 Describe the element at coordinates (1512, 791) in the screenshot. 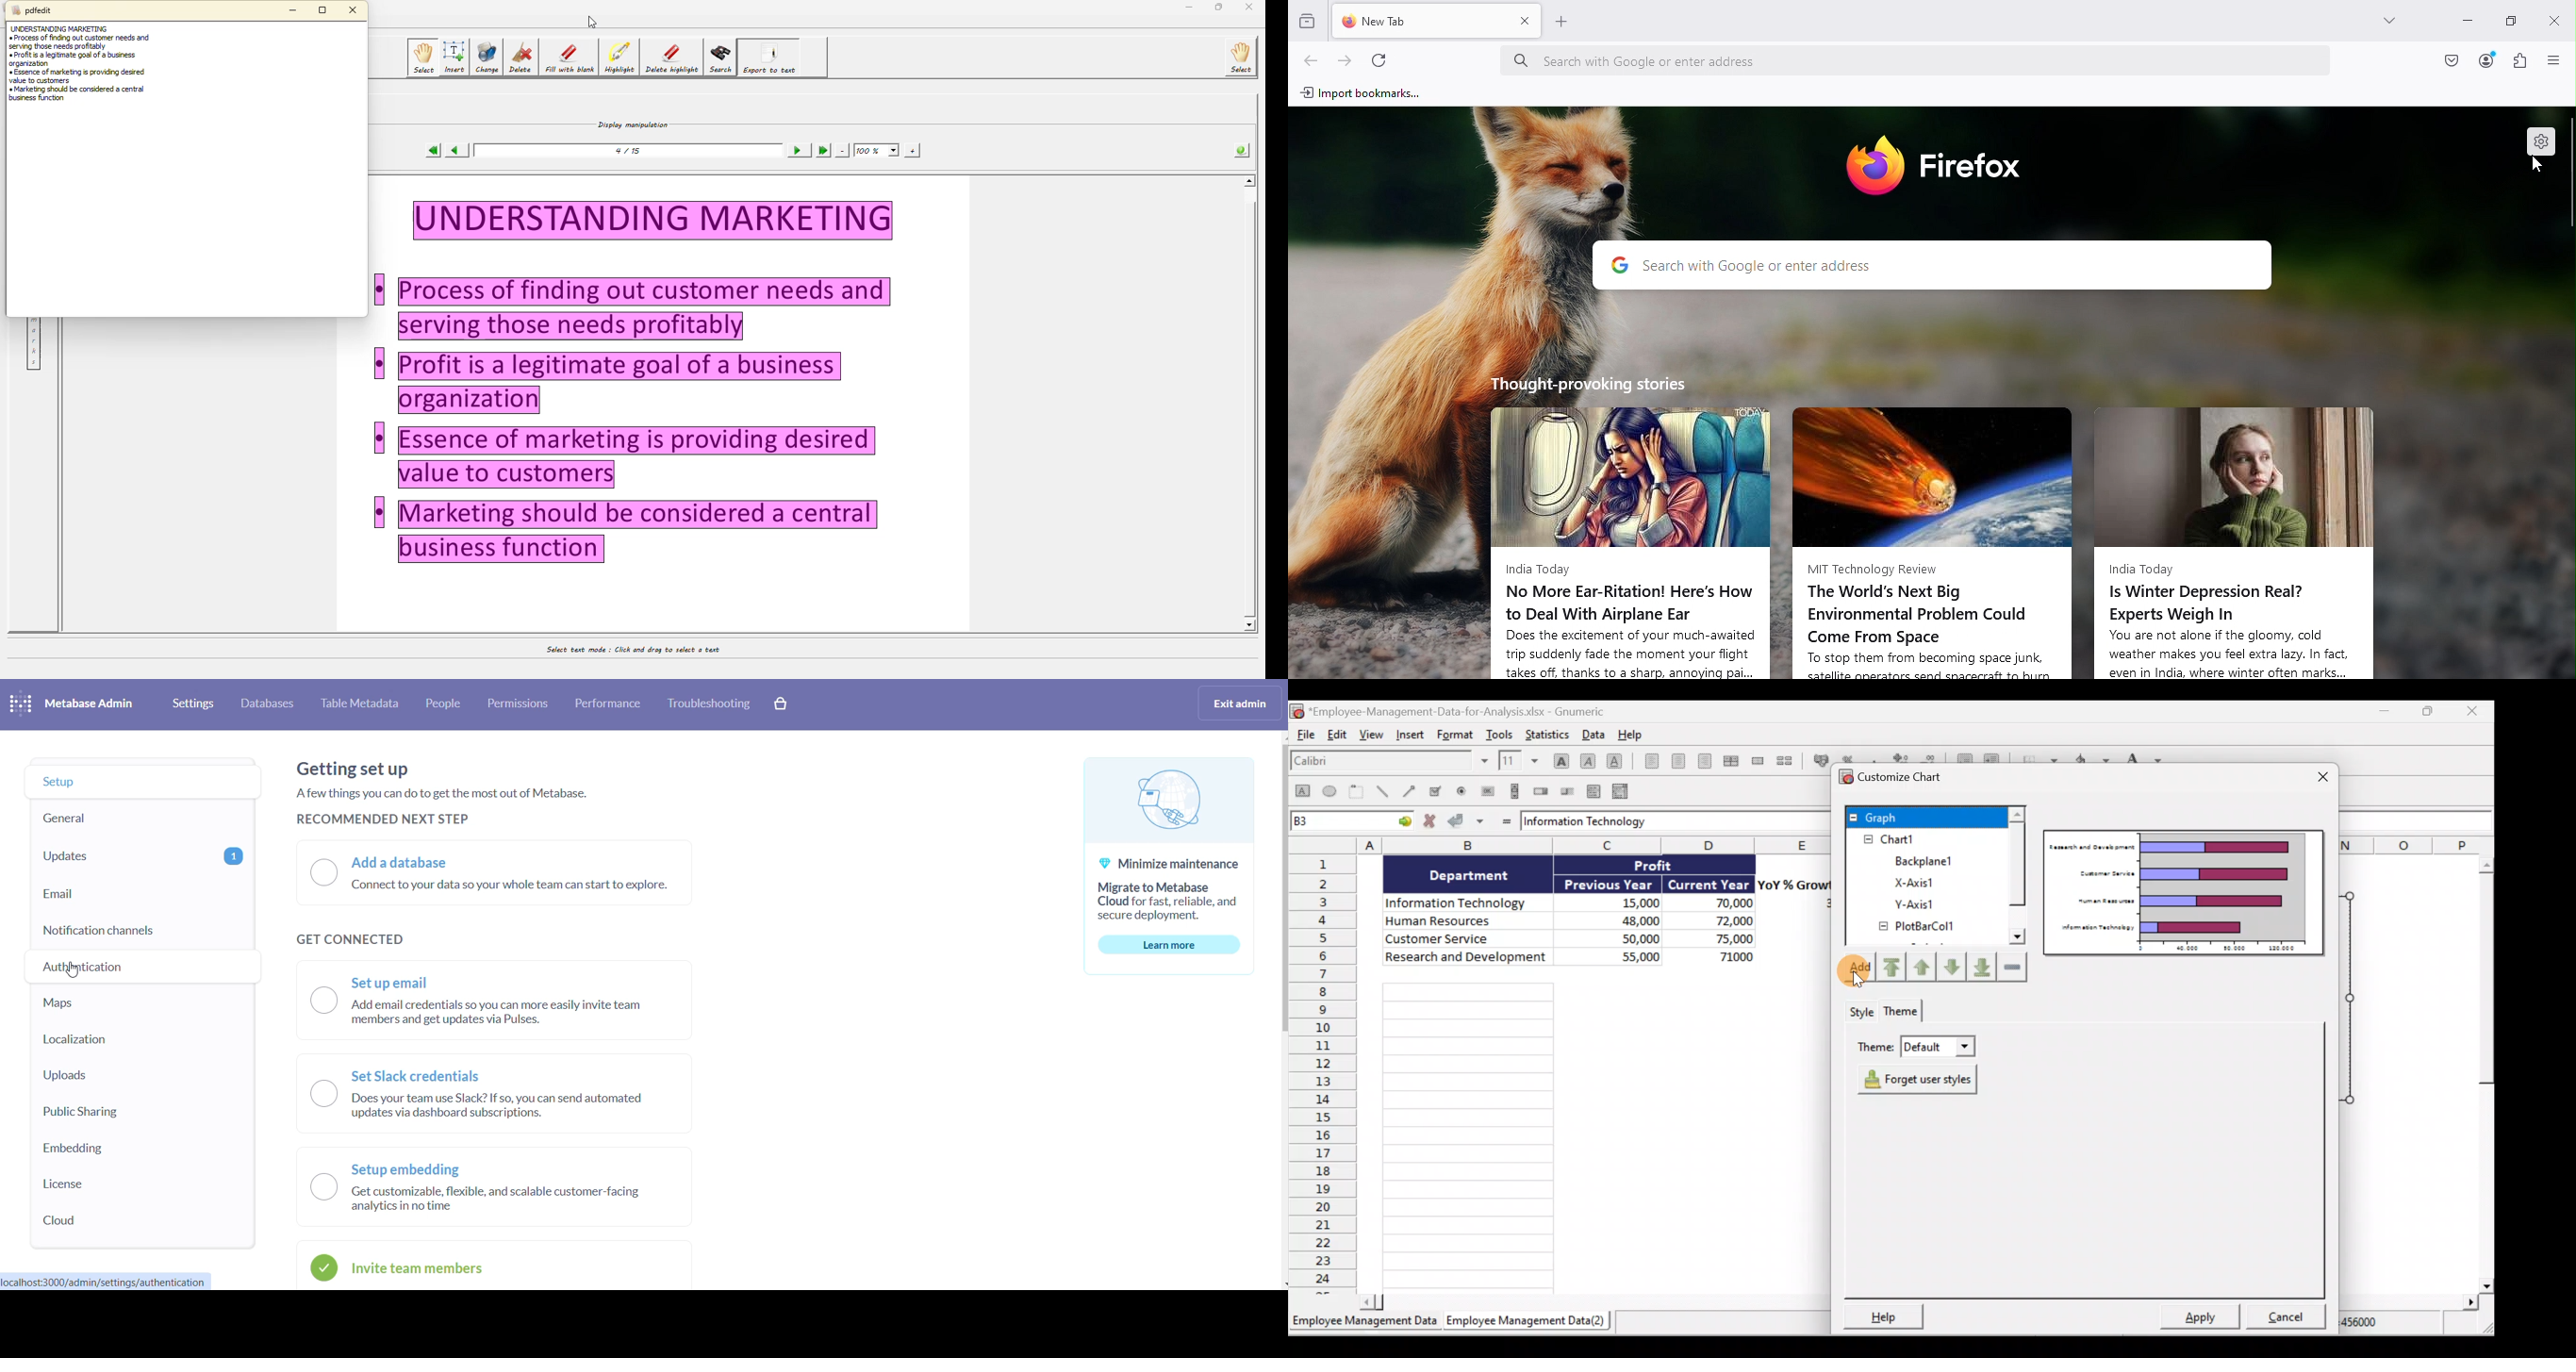

I see `Create a scrollbar` at that location.